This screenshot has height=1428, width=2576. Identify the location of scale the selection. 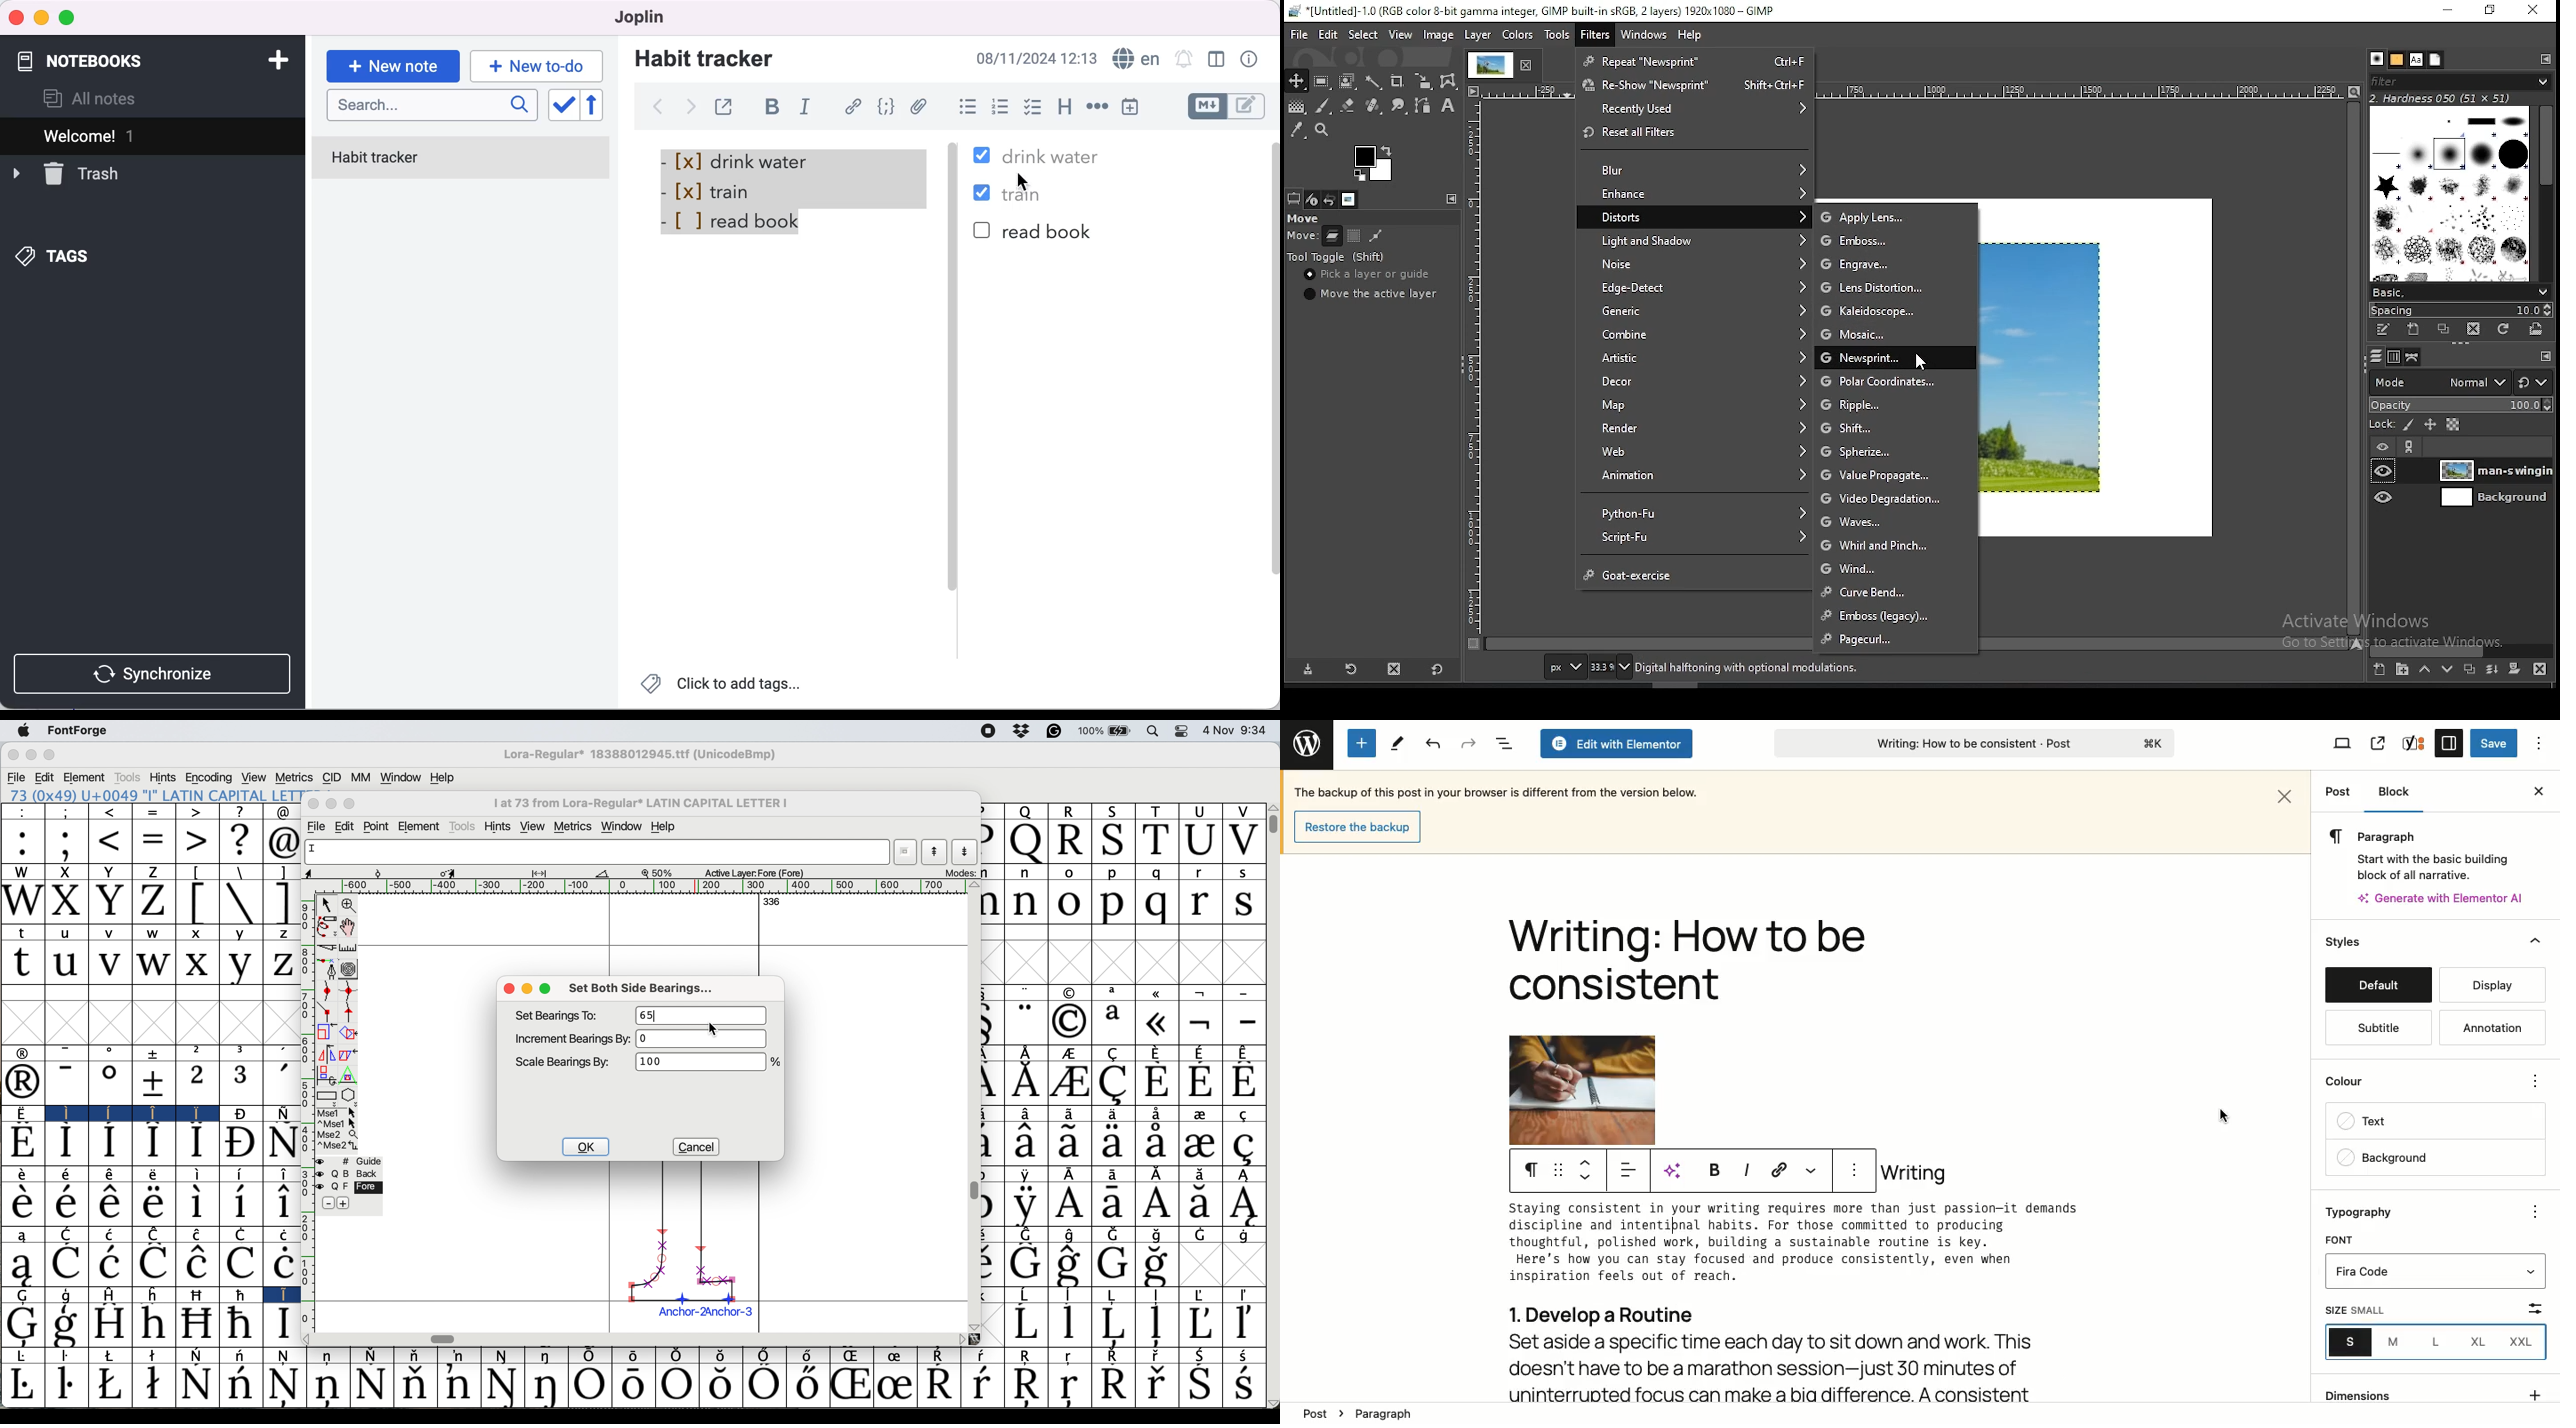
(323, 1032).